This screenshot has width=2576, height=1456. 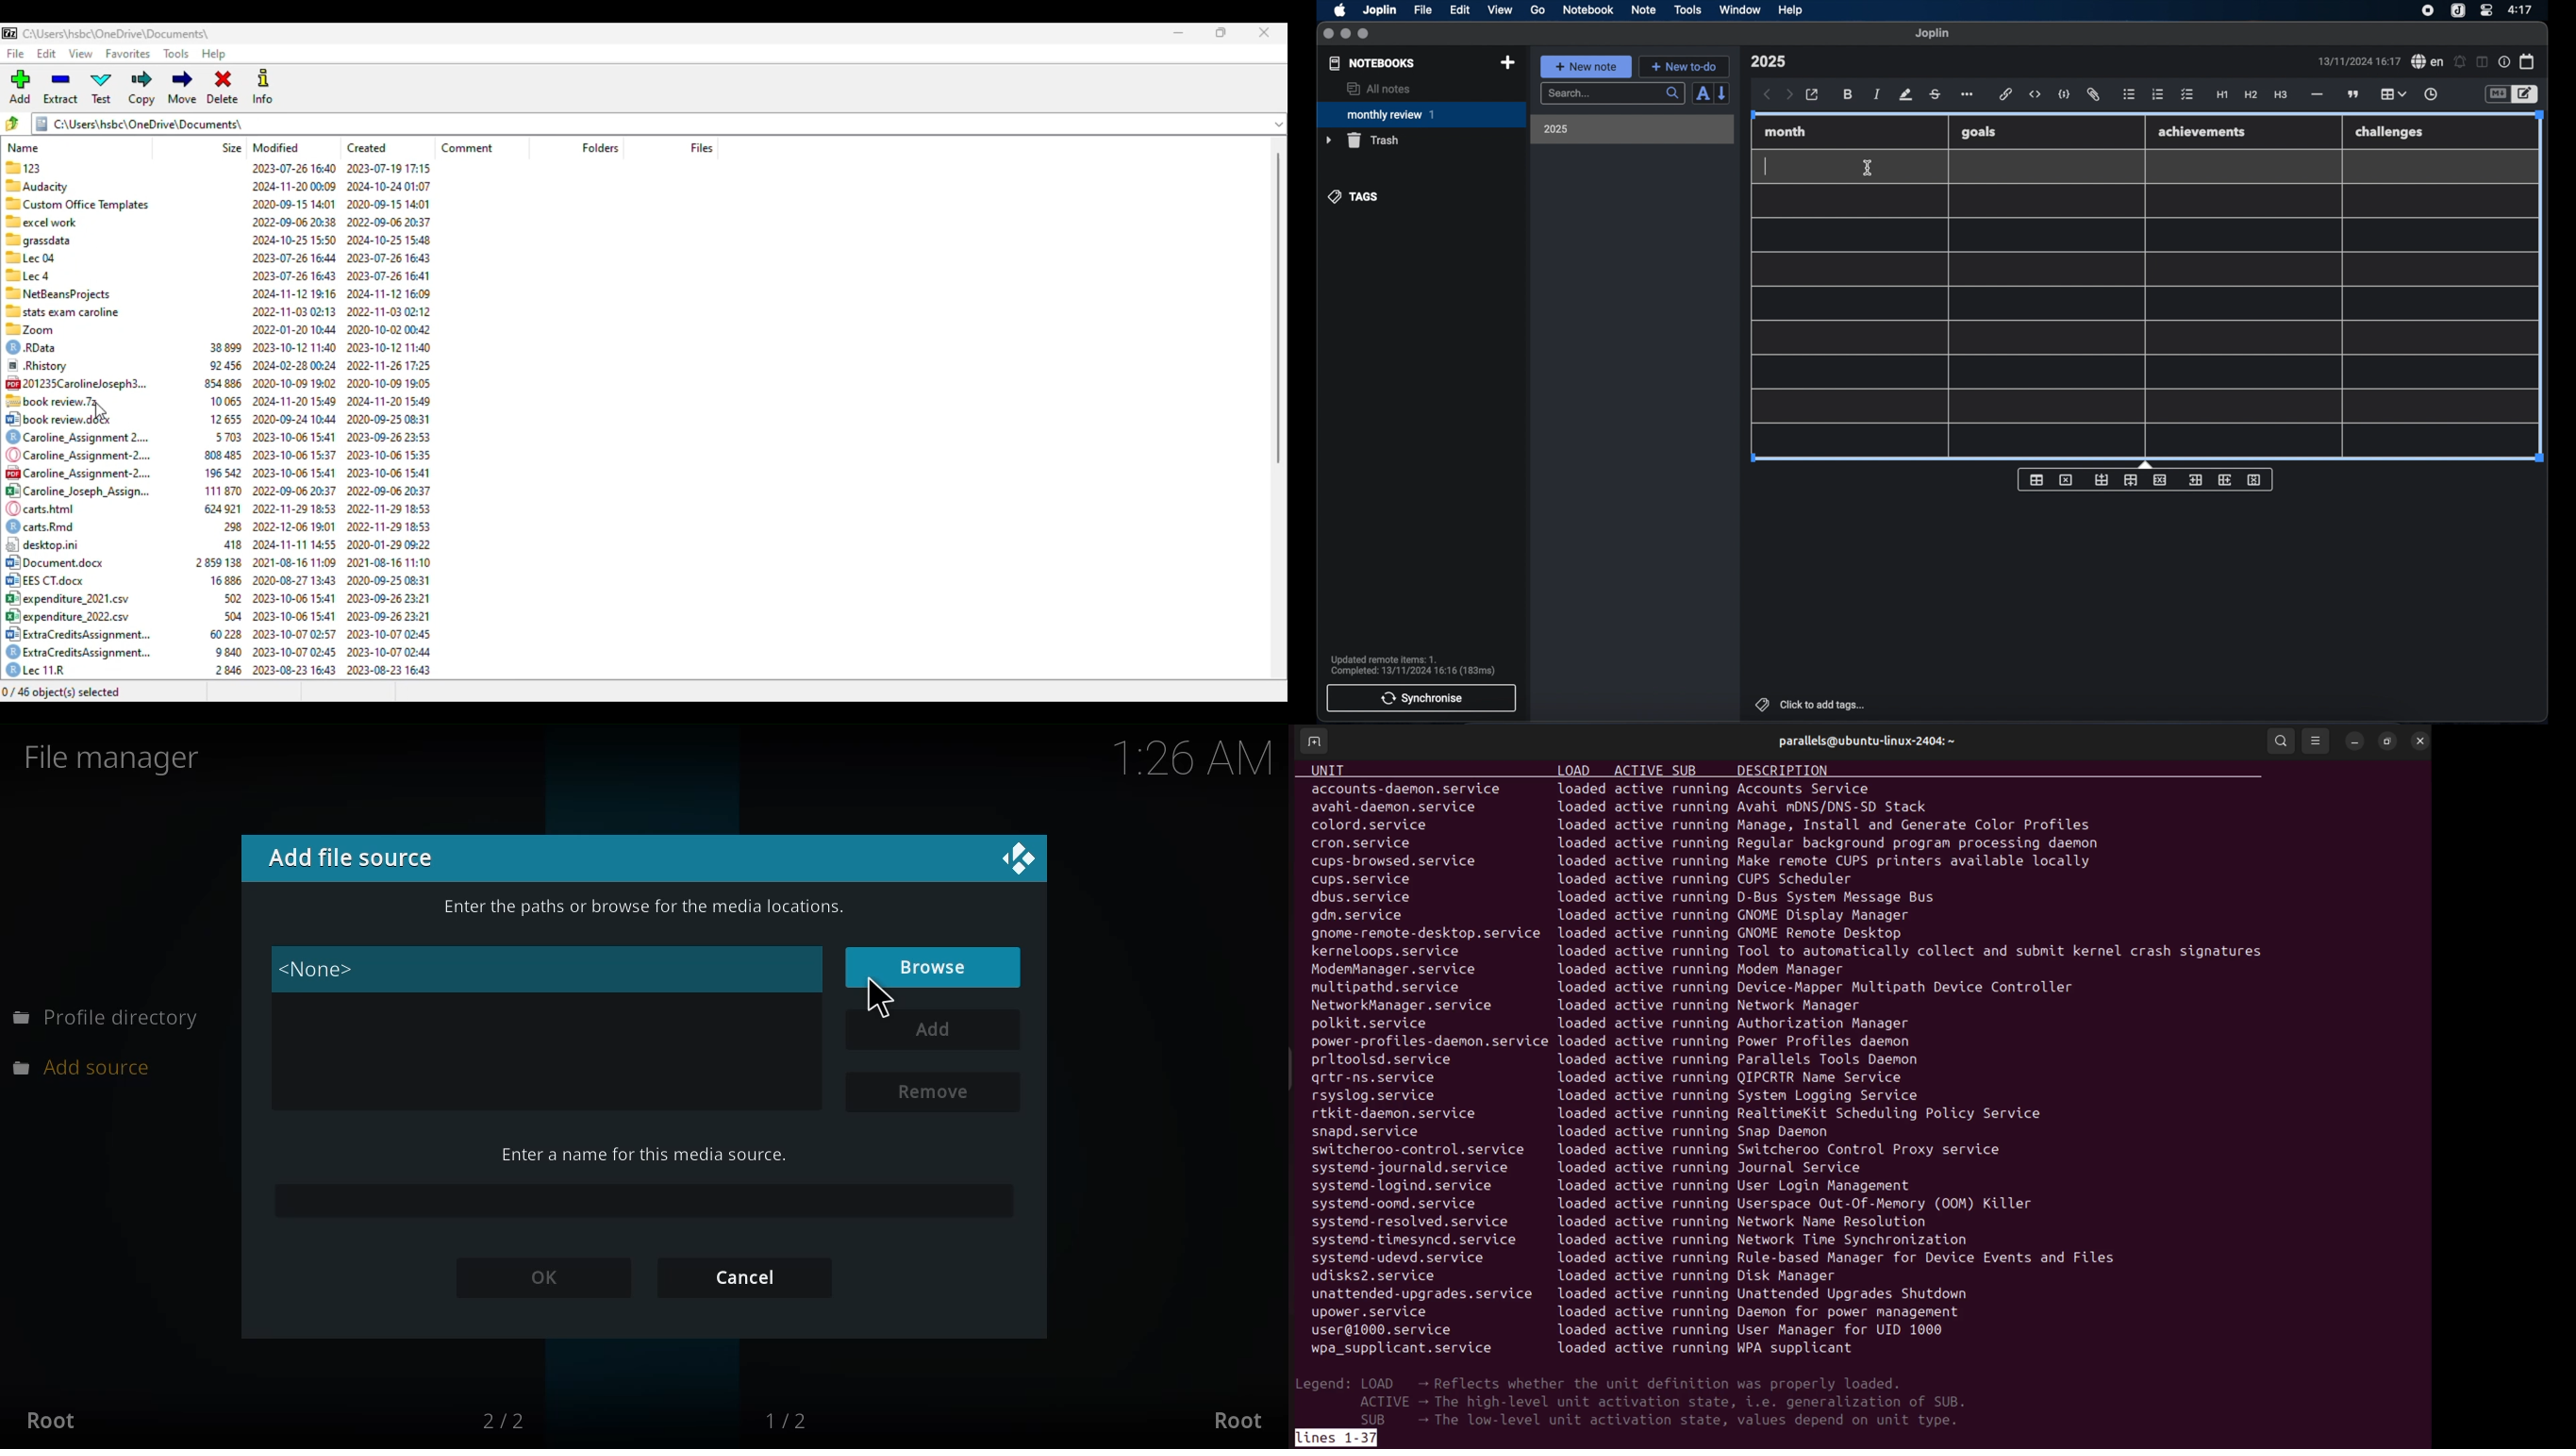 What do you see at coordinates (1969, 95) in the screenshot?
I see `more options` at bounding box center [1969, 95].